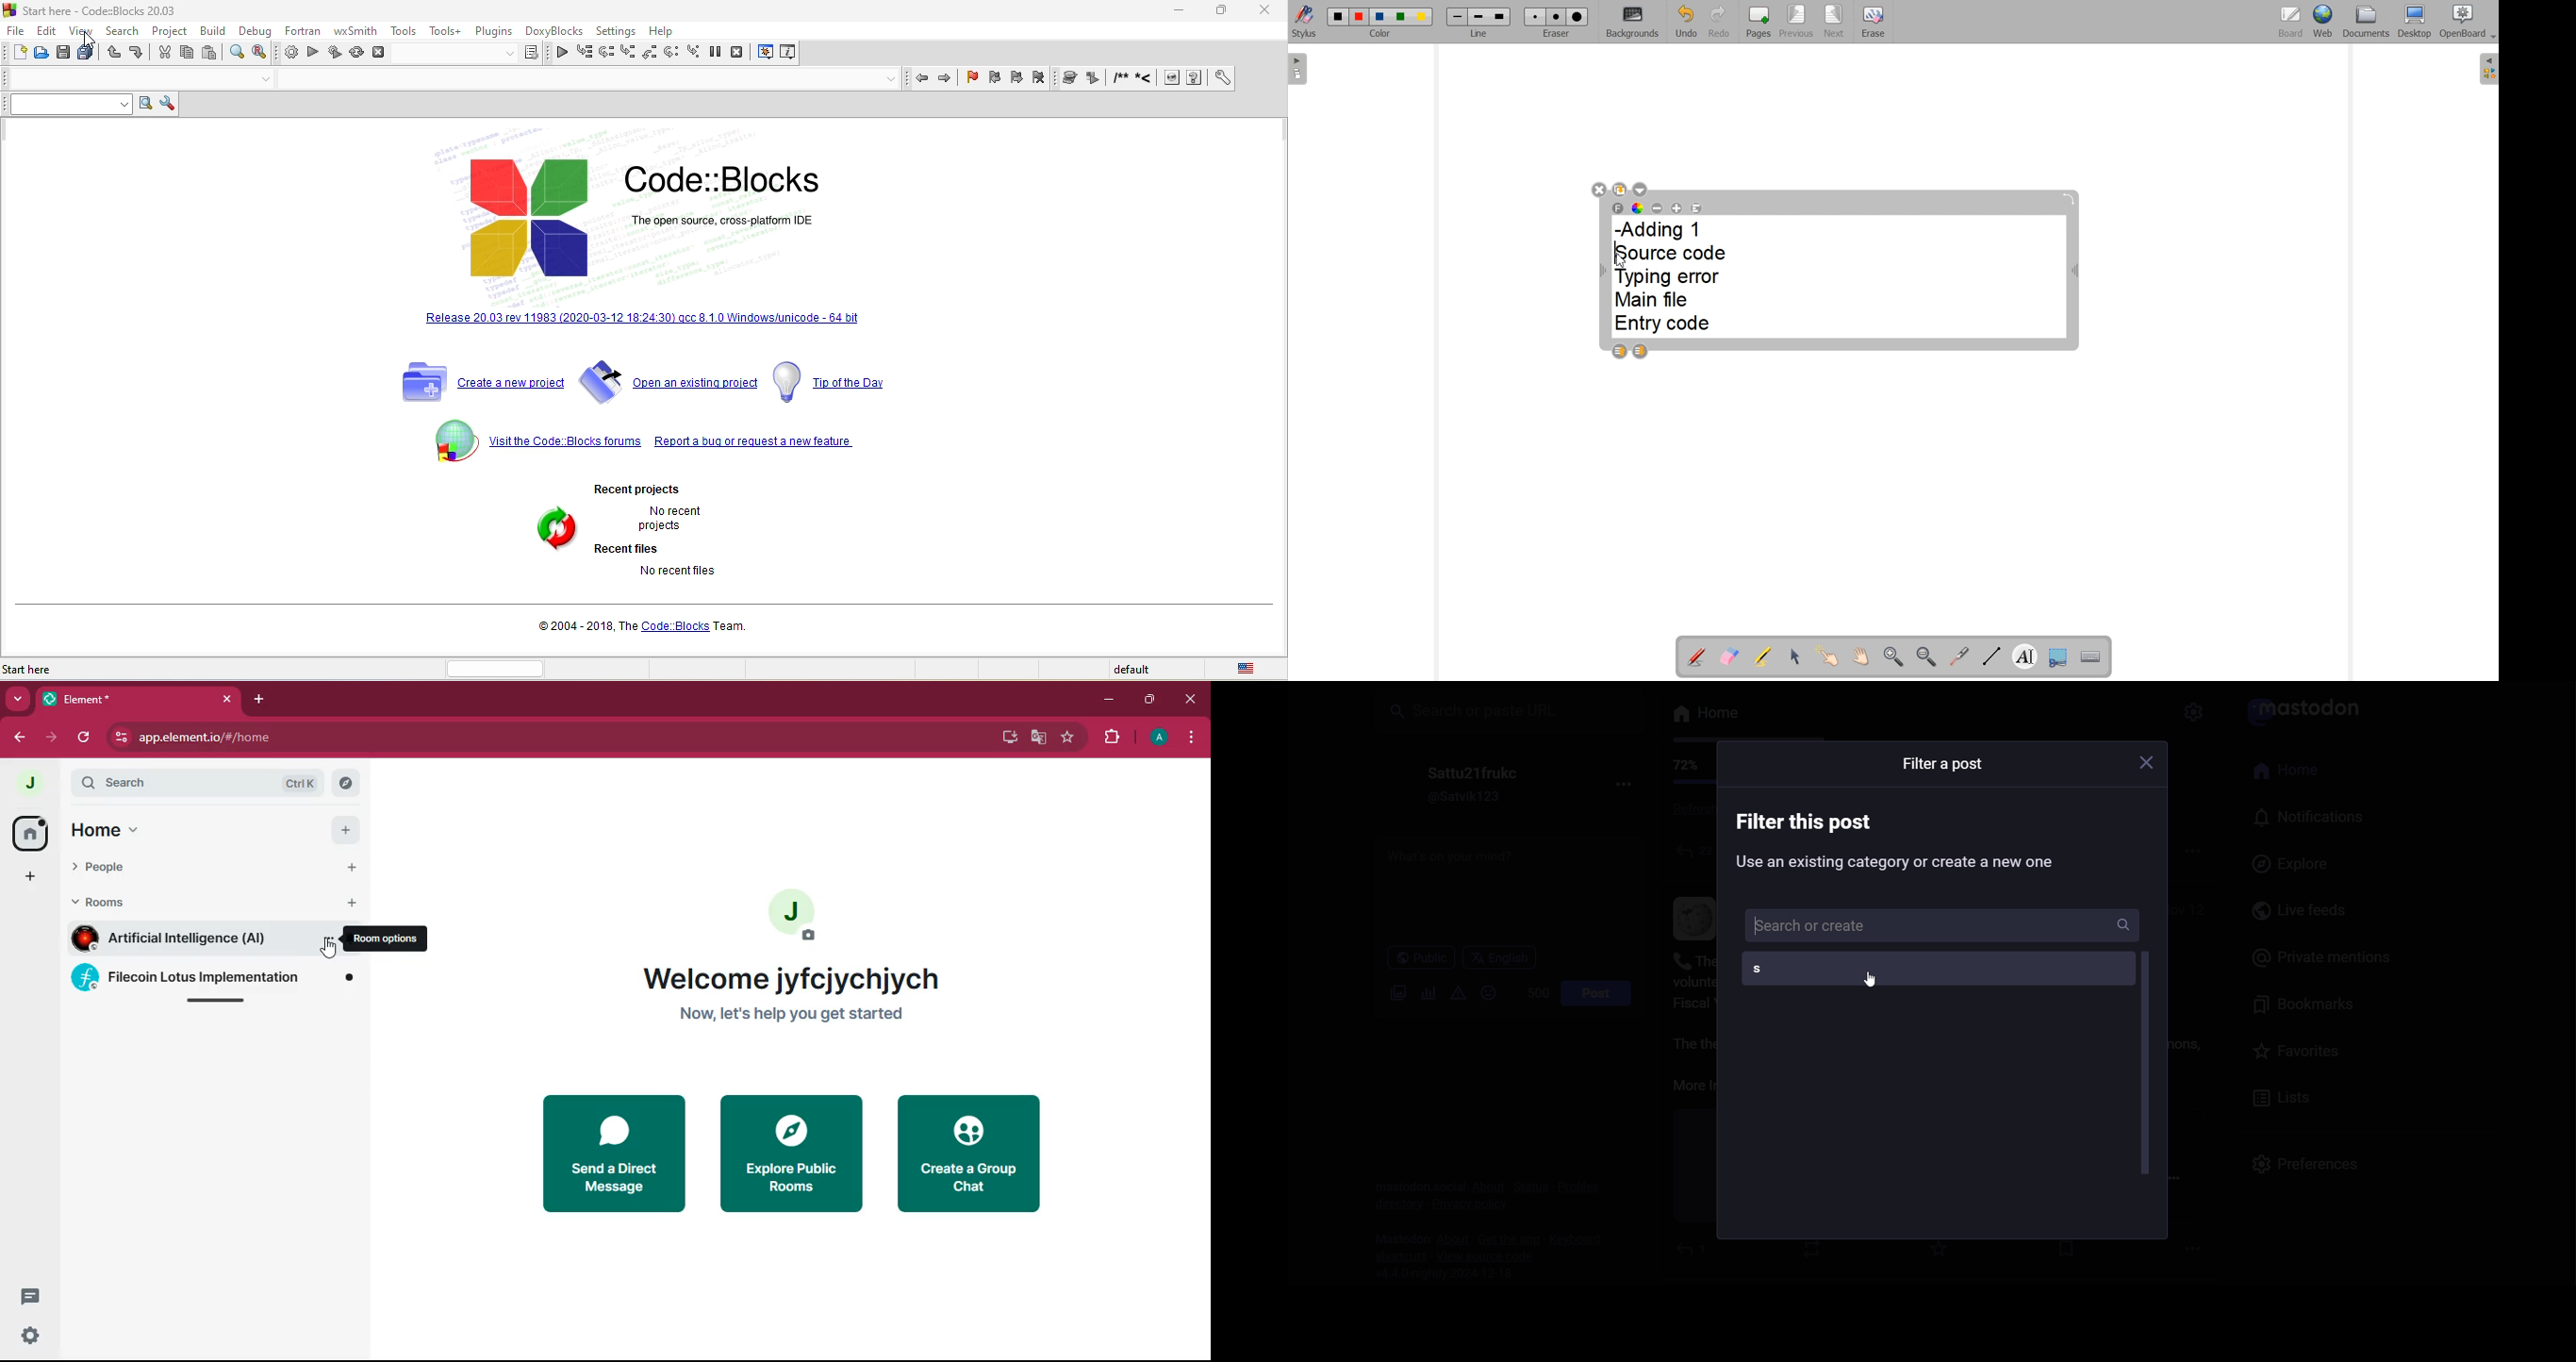 Image resolution: width=2576 pixels, height=1372 pixels. What do you see at coordinates (287, 54) in the screenshot?
I see `build` at bounding box center [287, 54].